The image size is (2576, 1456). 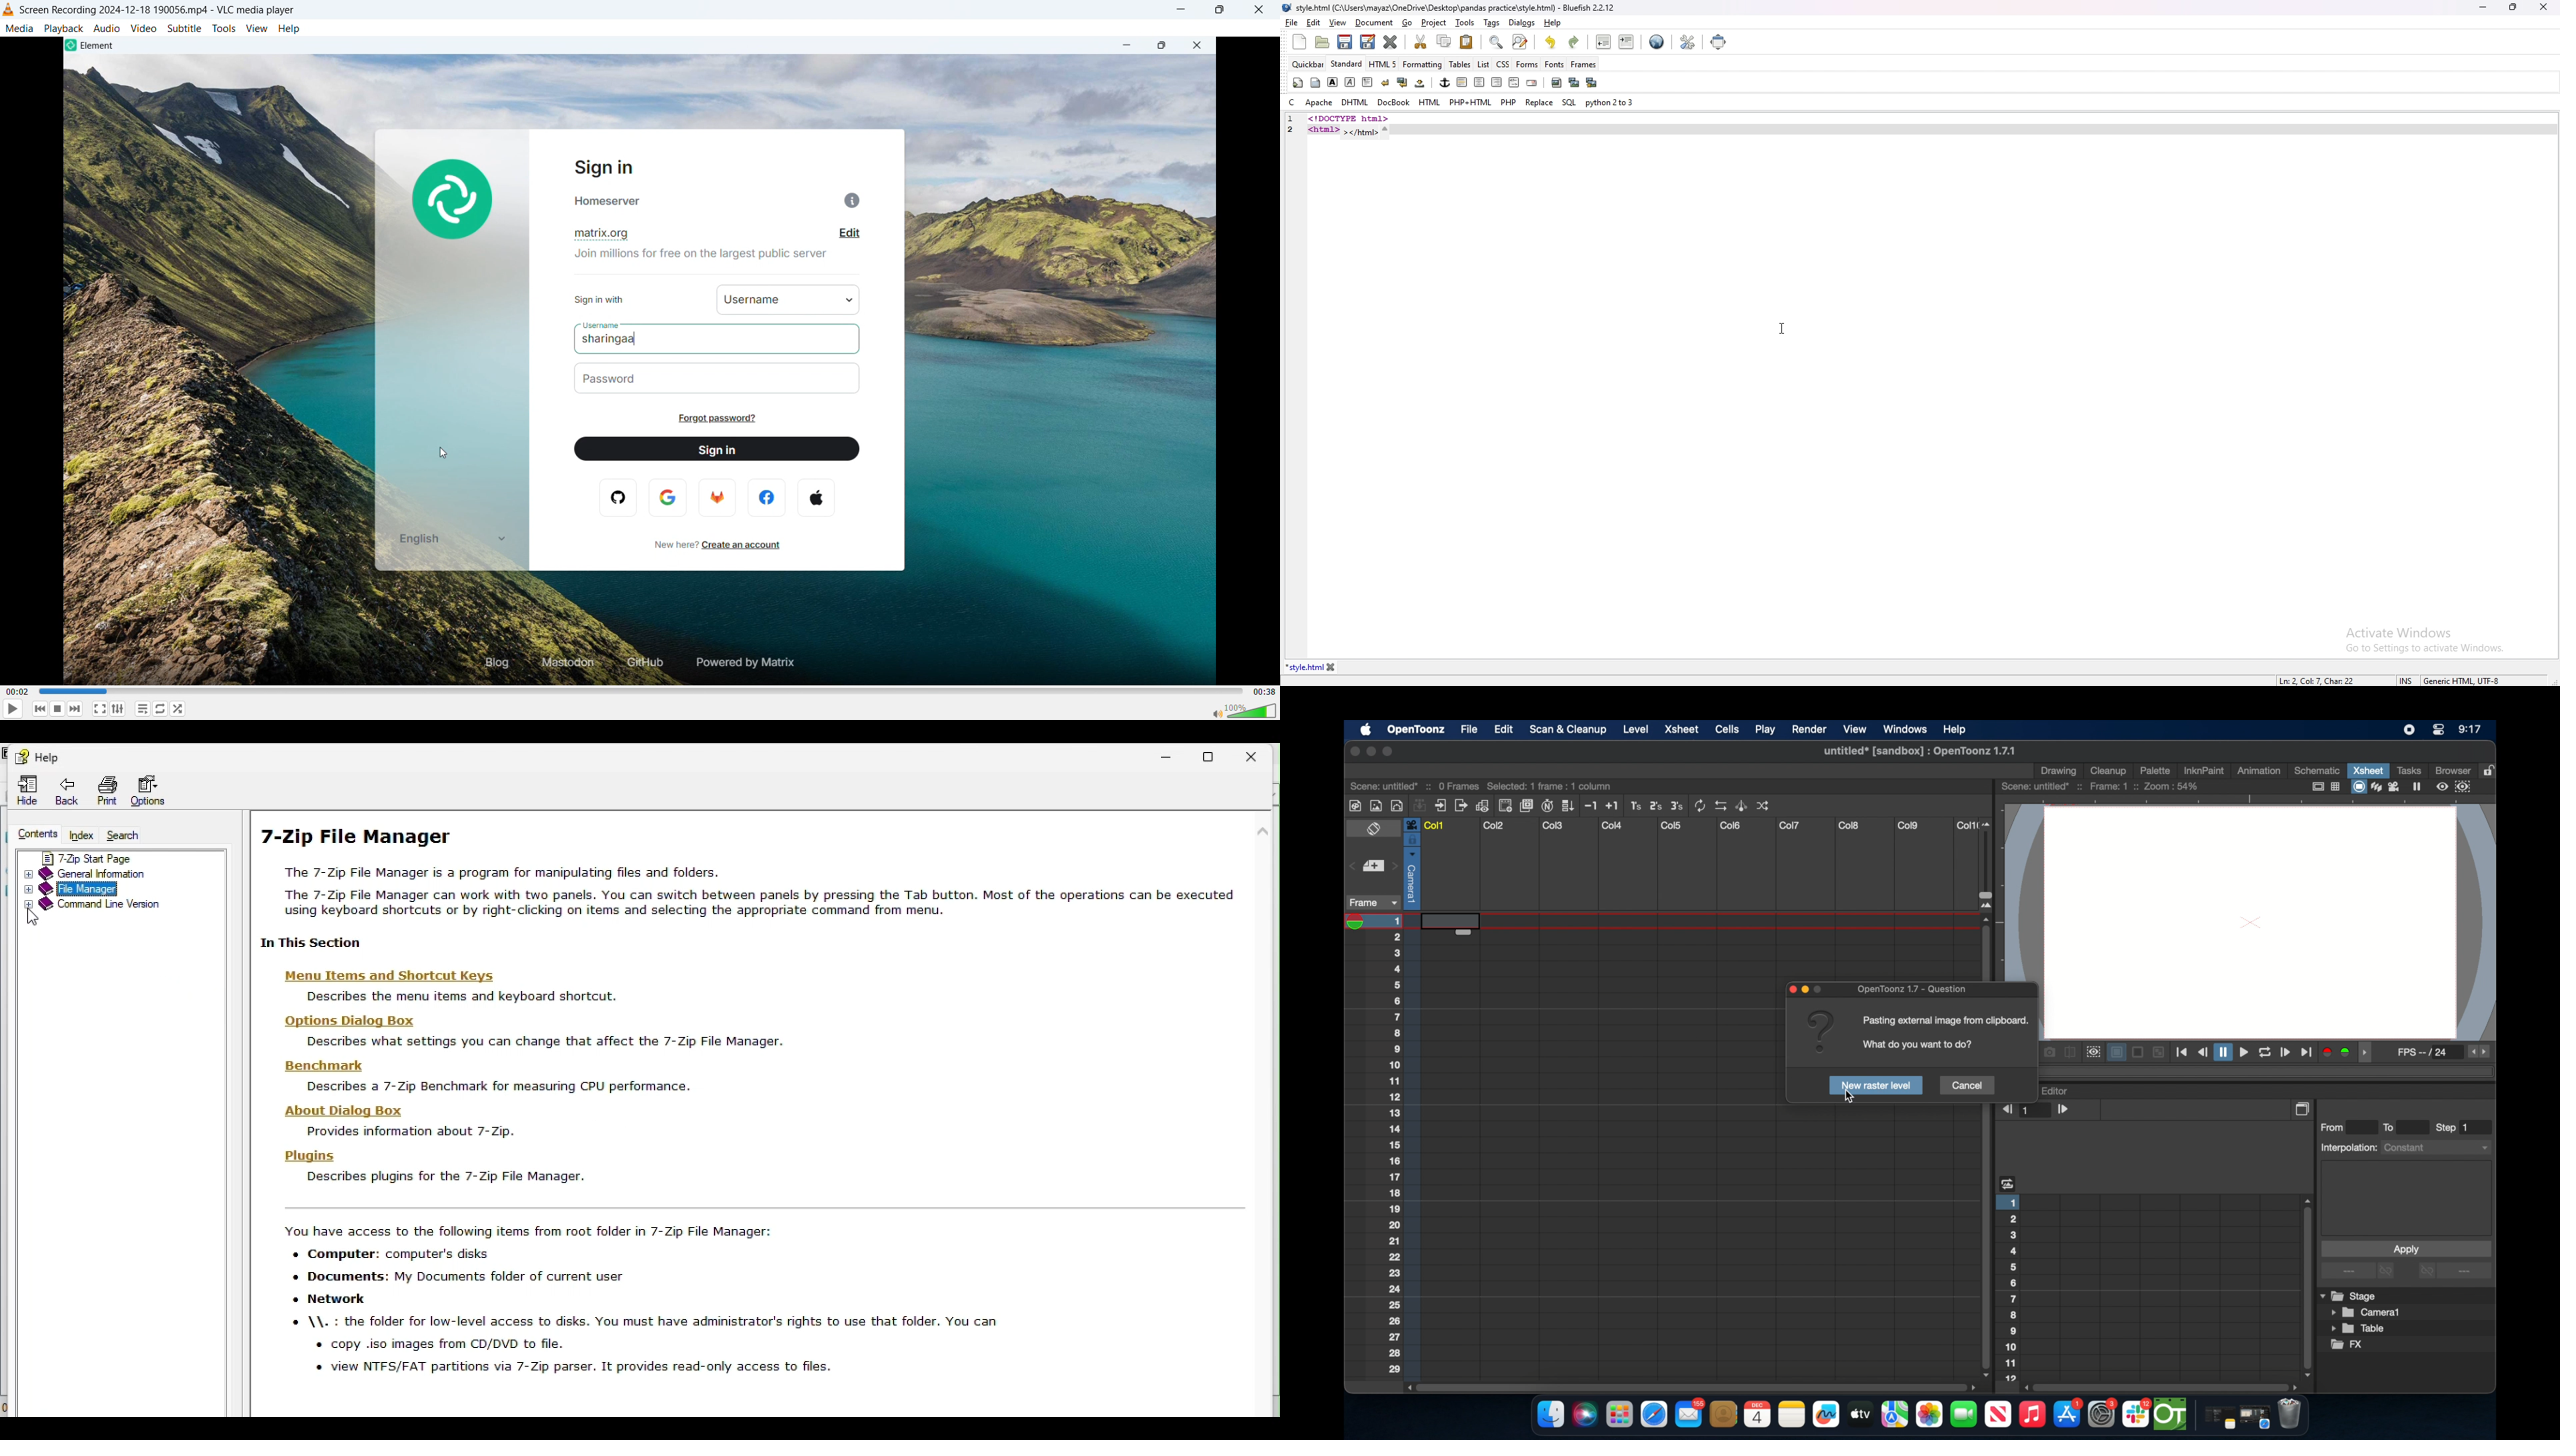 What do you see at coordinates (2455, 787) in the screenshot?
I see `preview` at bounding box center [2455, 787].